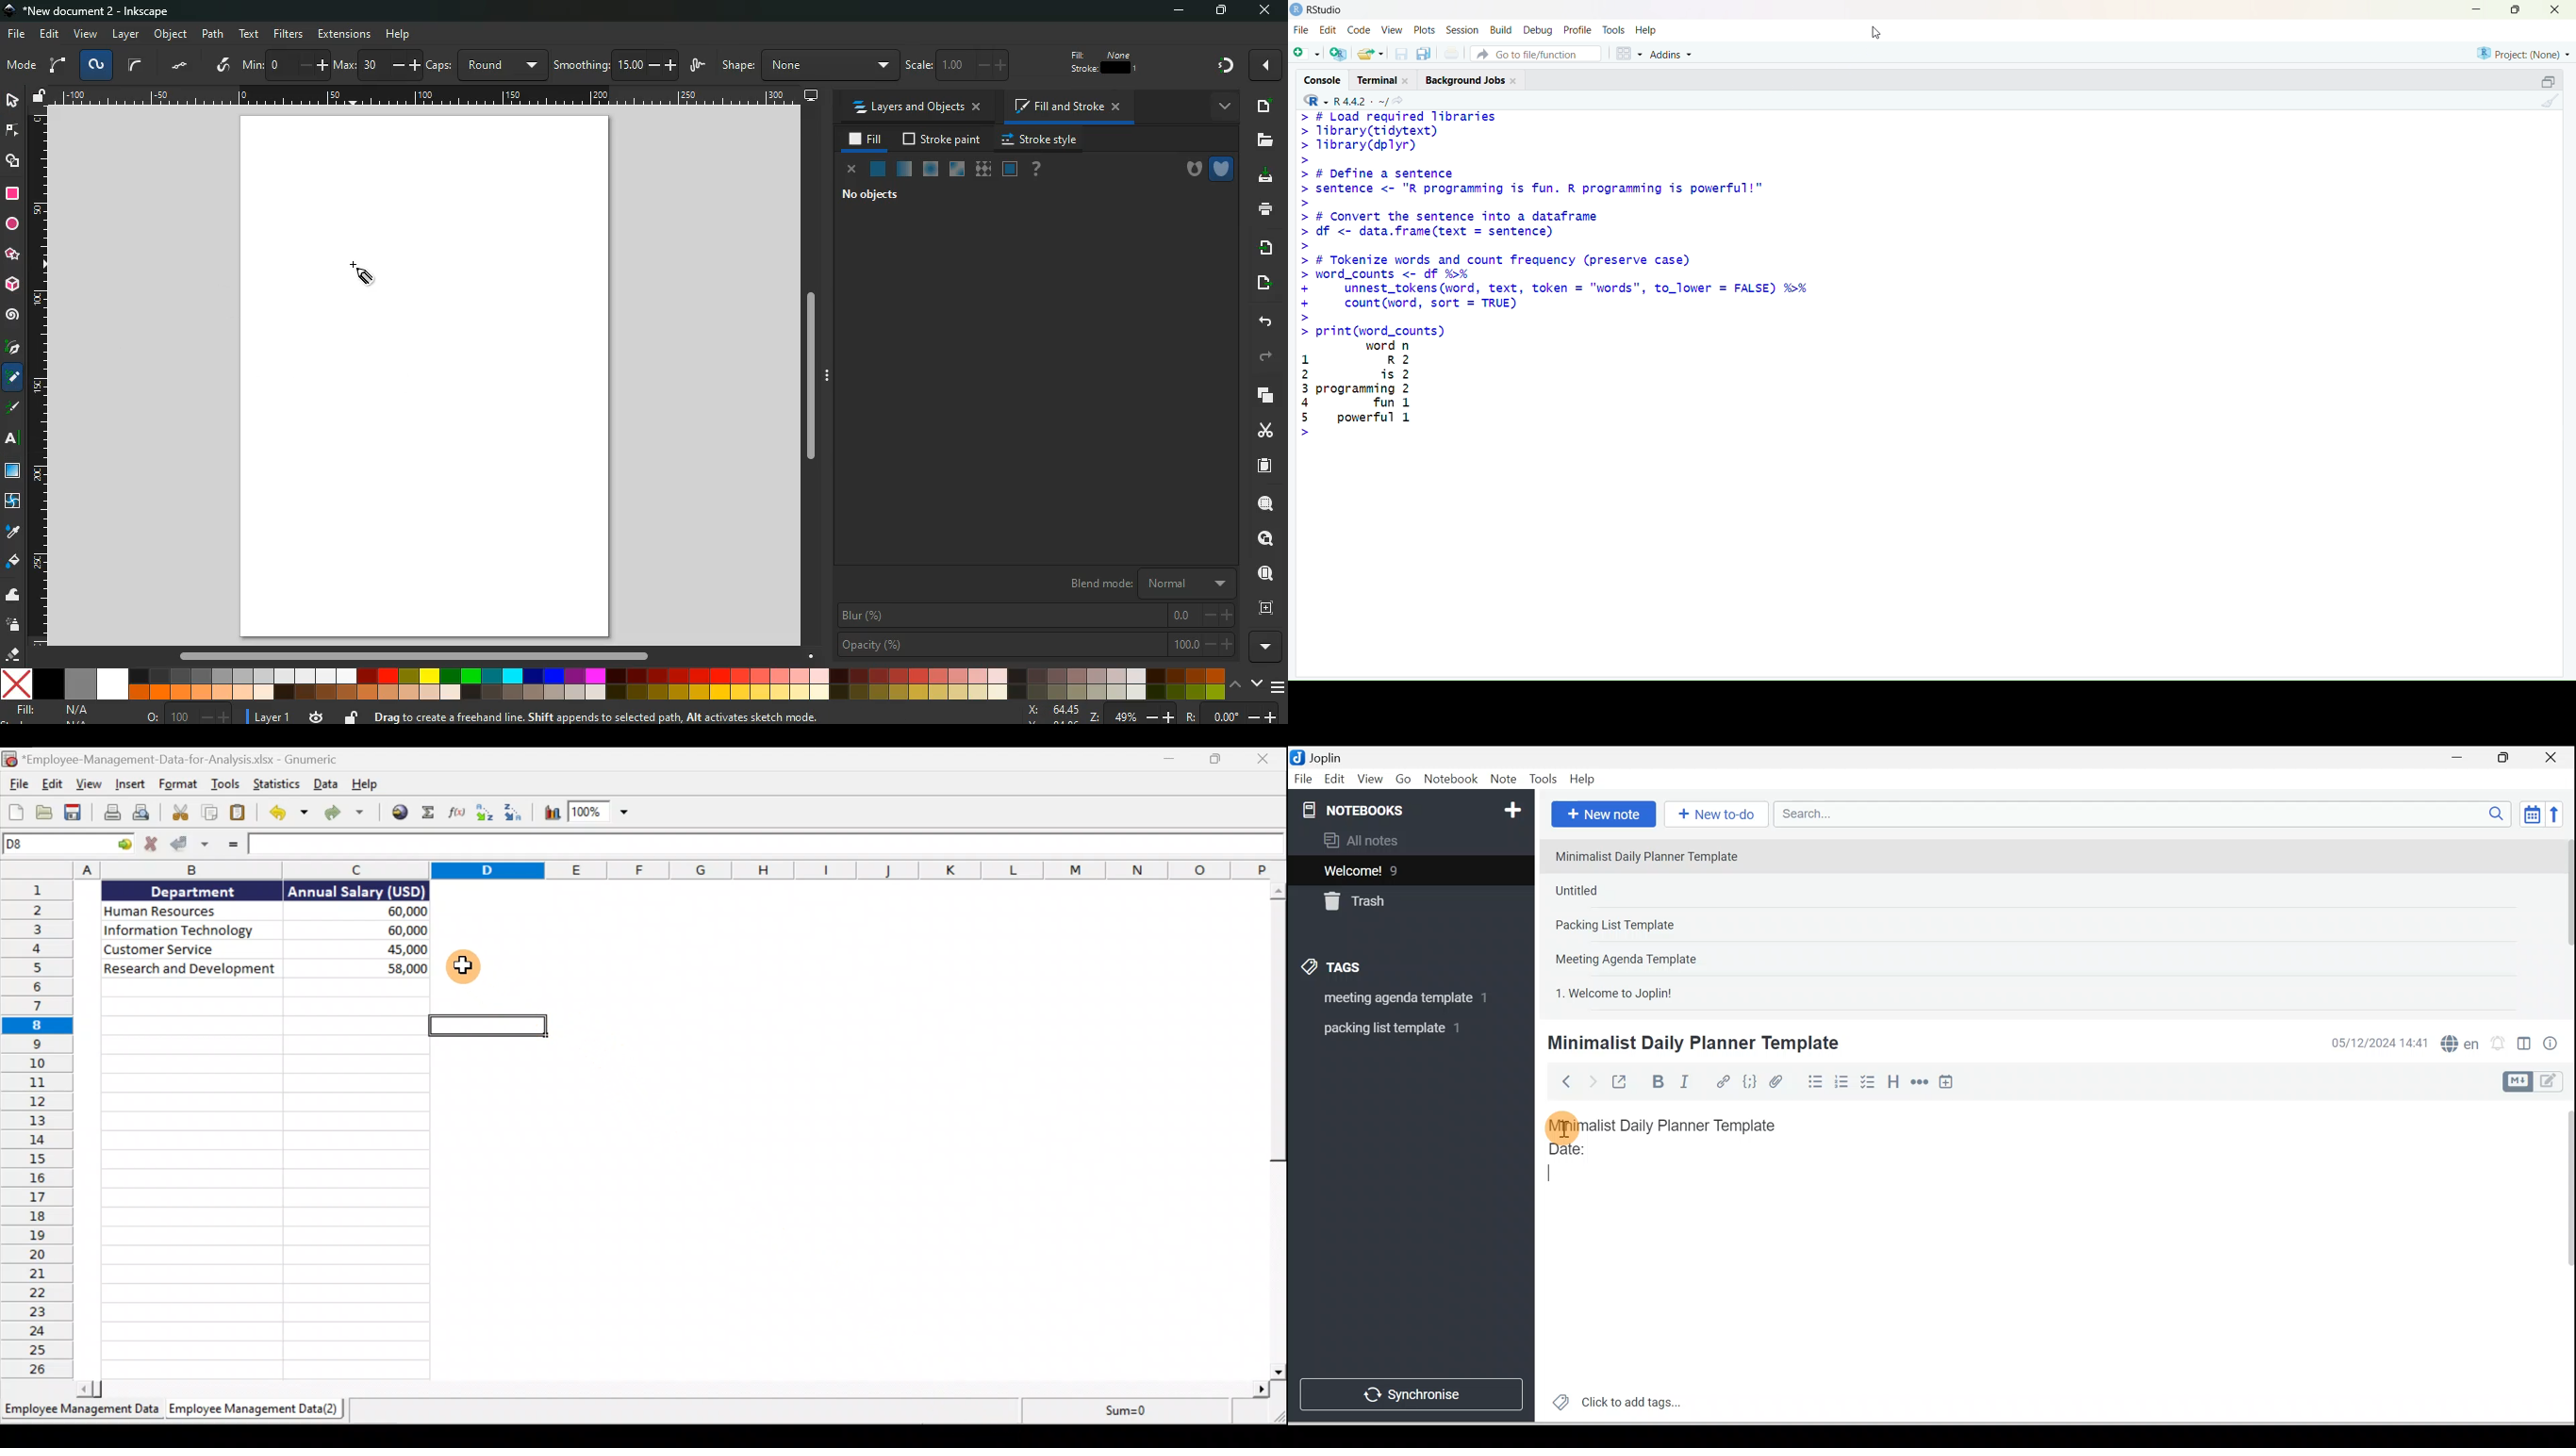  Describe the element at coordinates (96, 66) in the screenshot. I see `spyro path` at that location.